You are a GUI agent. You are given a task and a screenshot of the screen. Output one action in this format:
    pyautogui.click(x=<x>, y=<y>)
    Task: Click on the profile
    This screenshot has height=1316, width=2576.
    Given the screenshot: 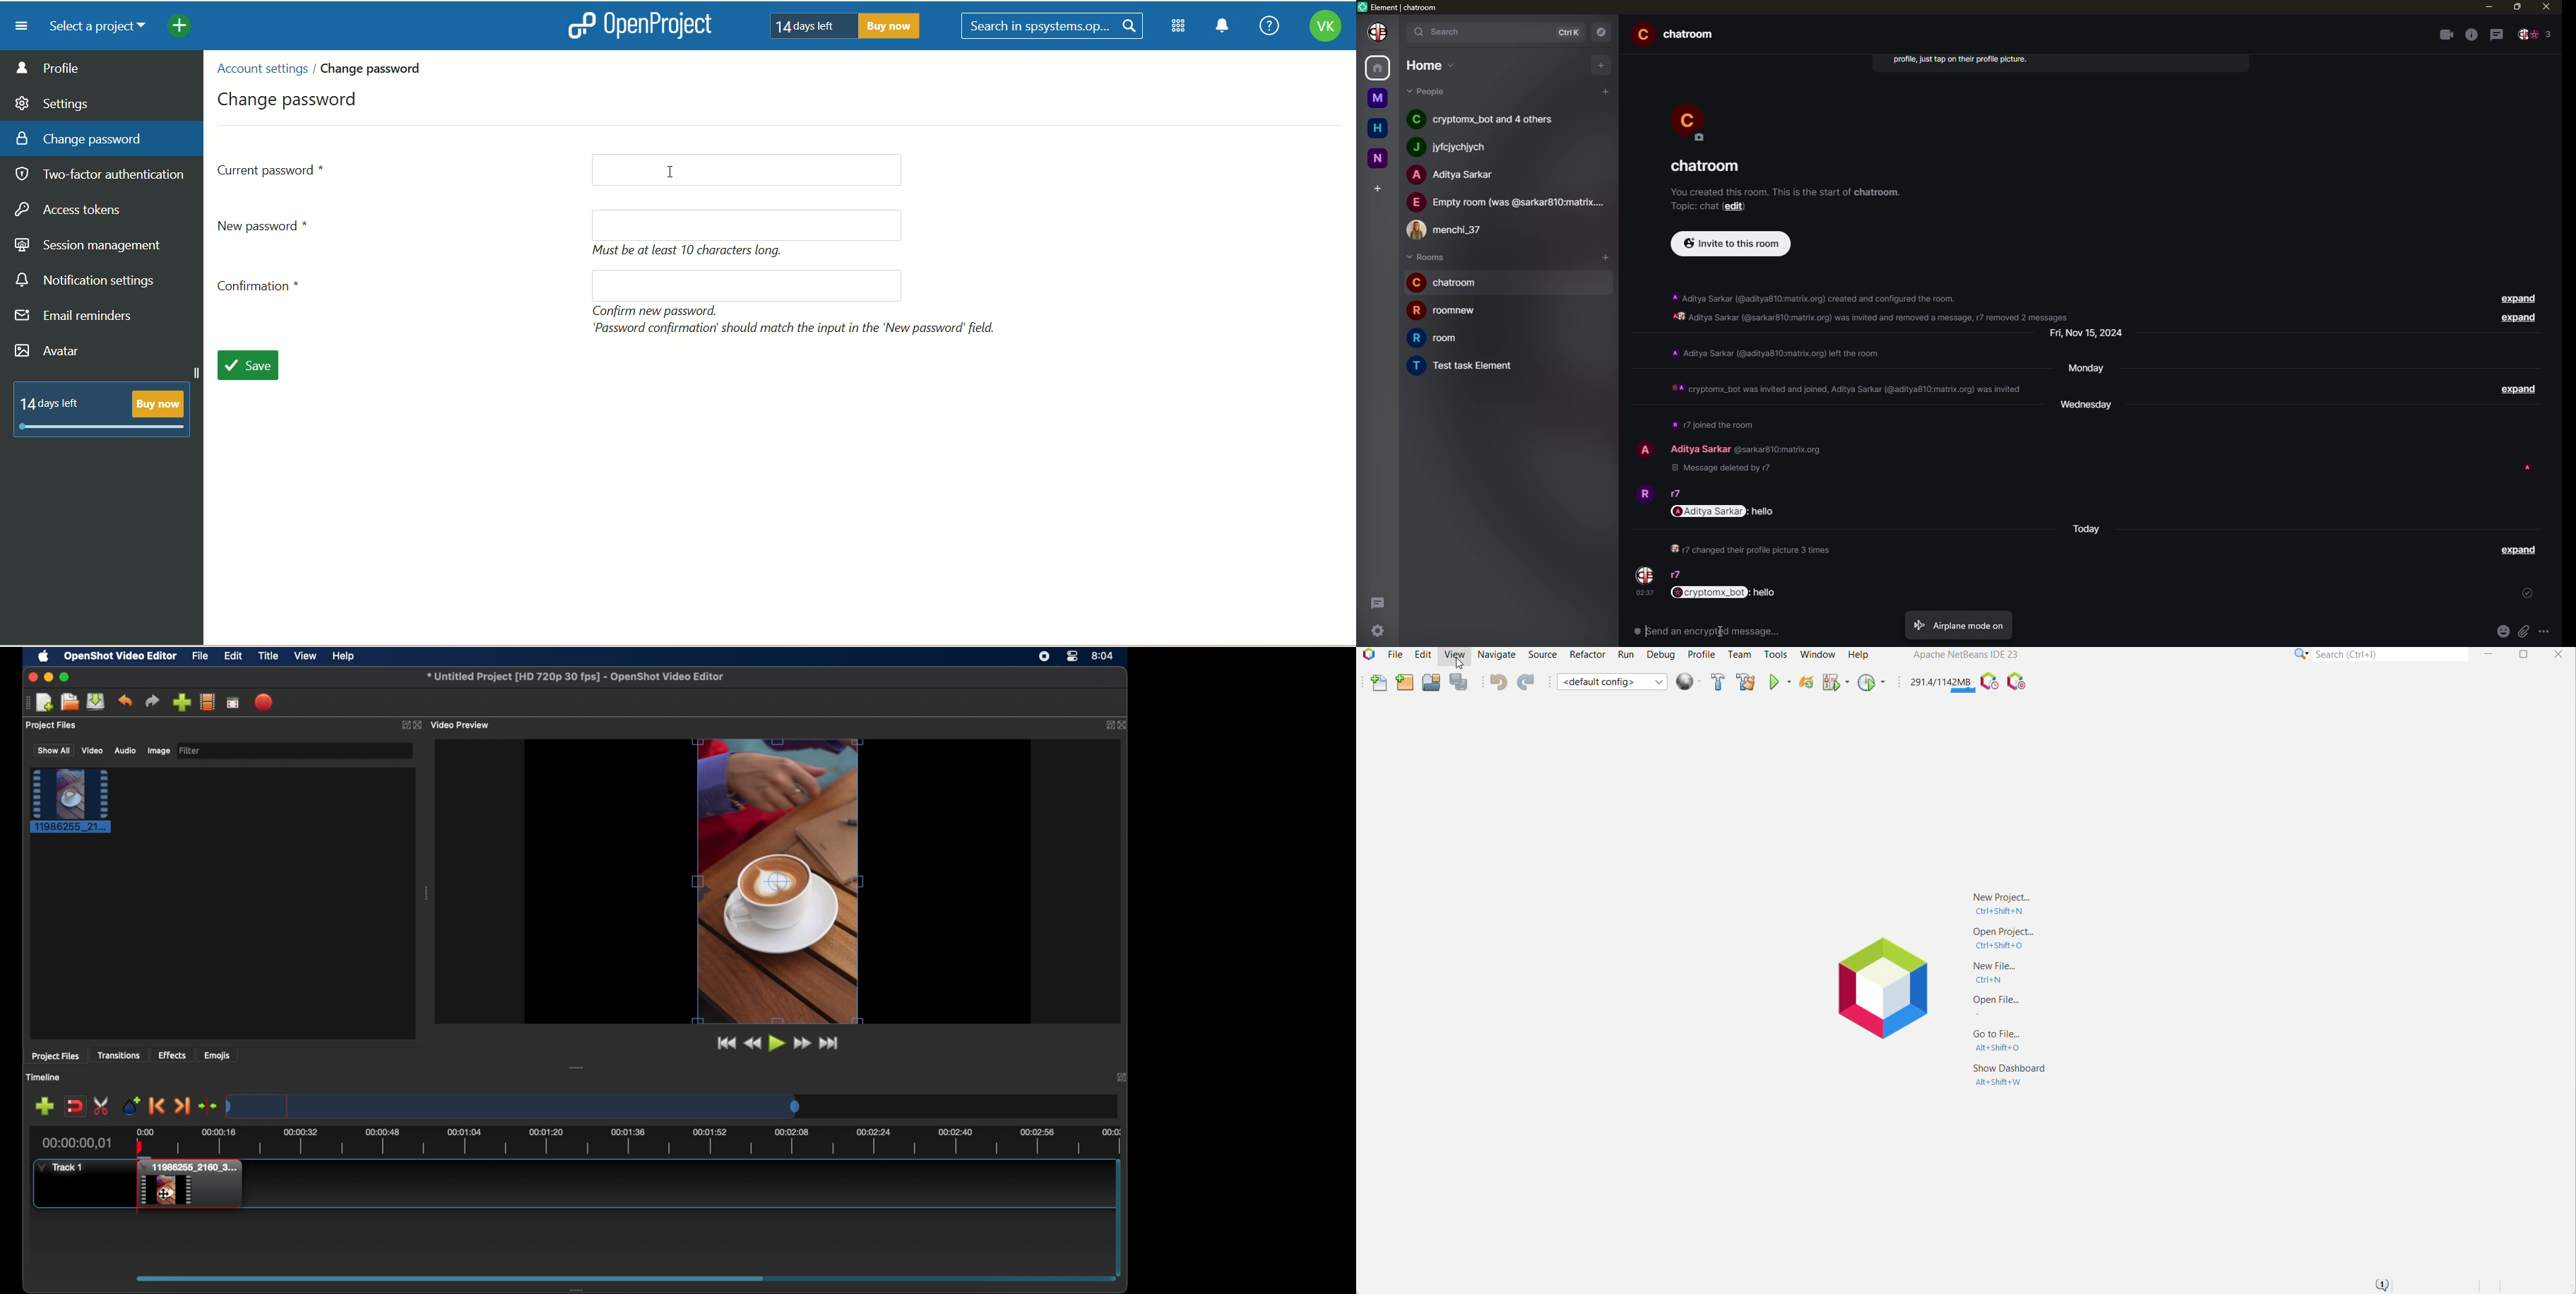 What is the action you would take?
    pyautogui.click(x=1643, y=449)
    